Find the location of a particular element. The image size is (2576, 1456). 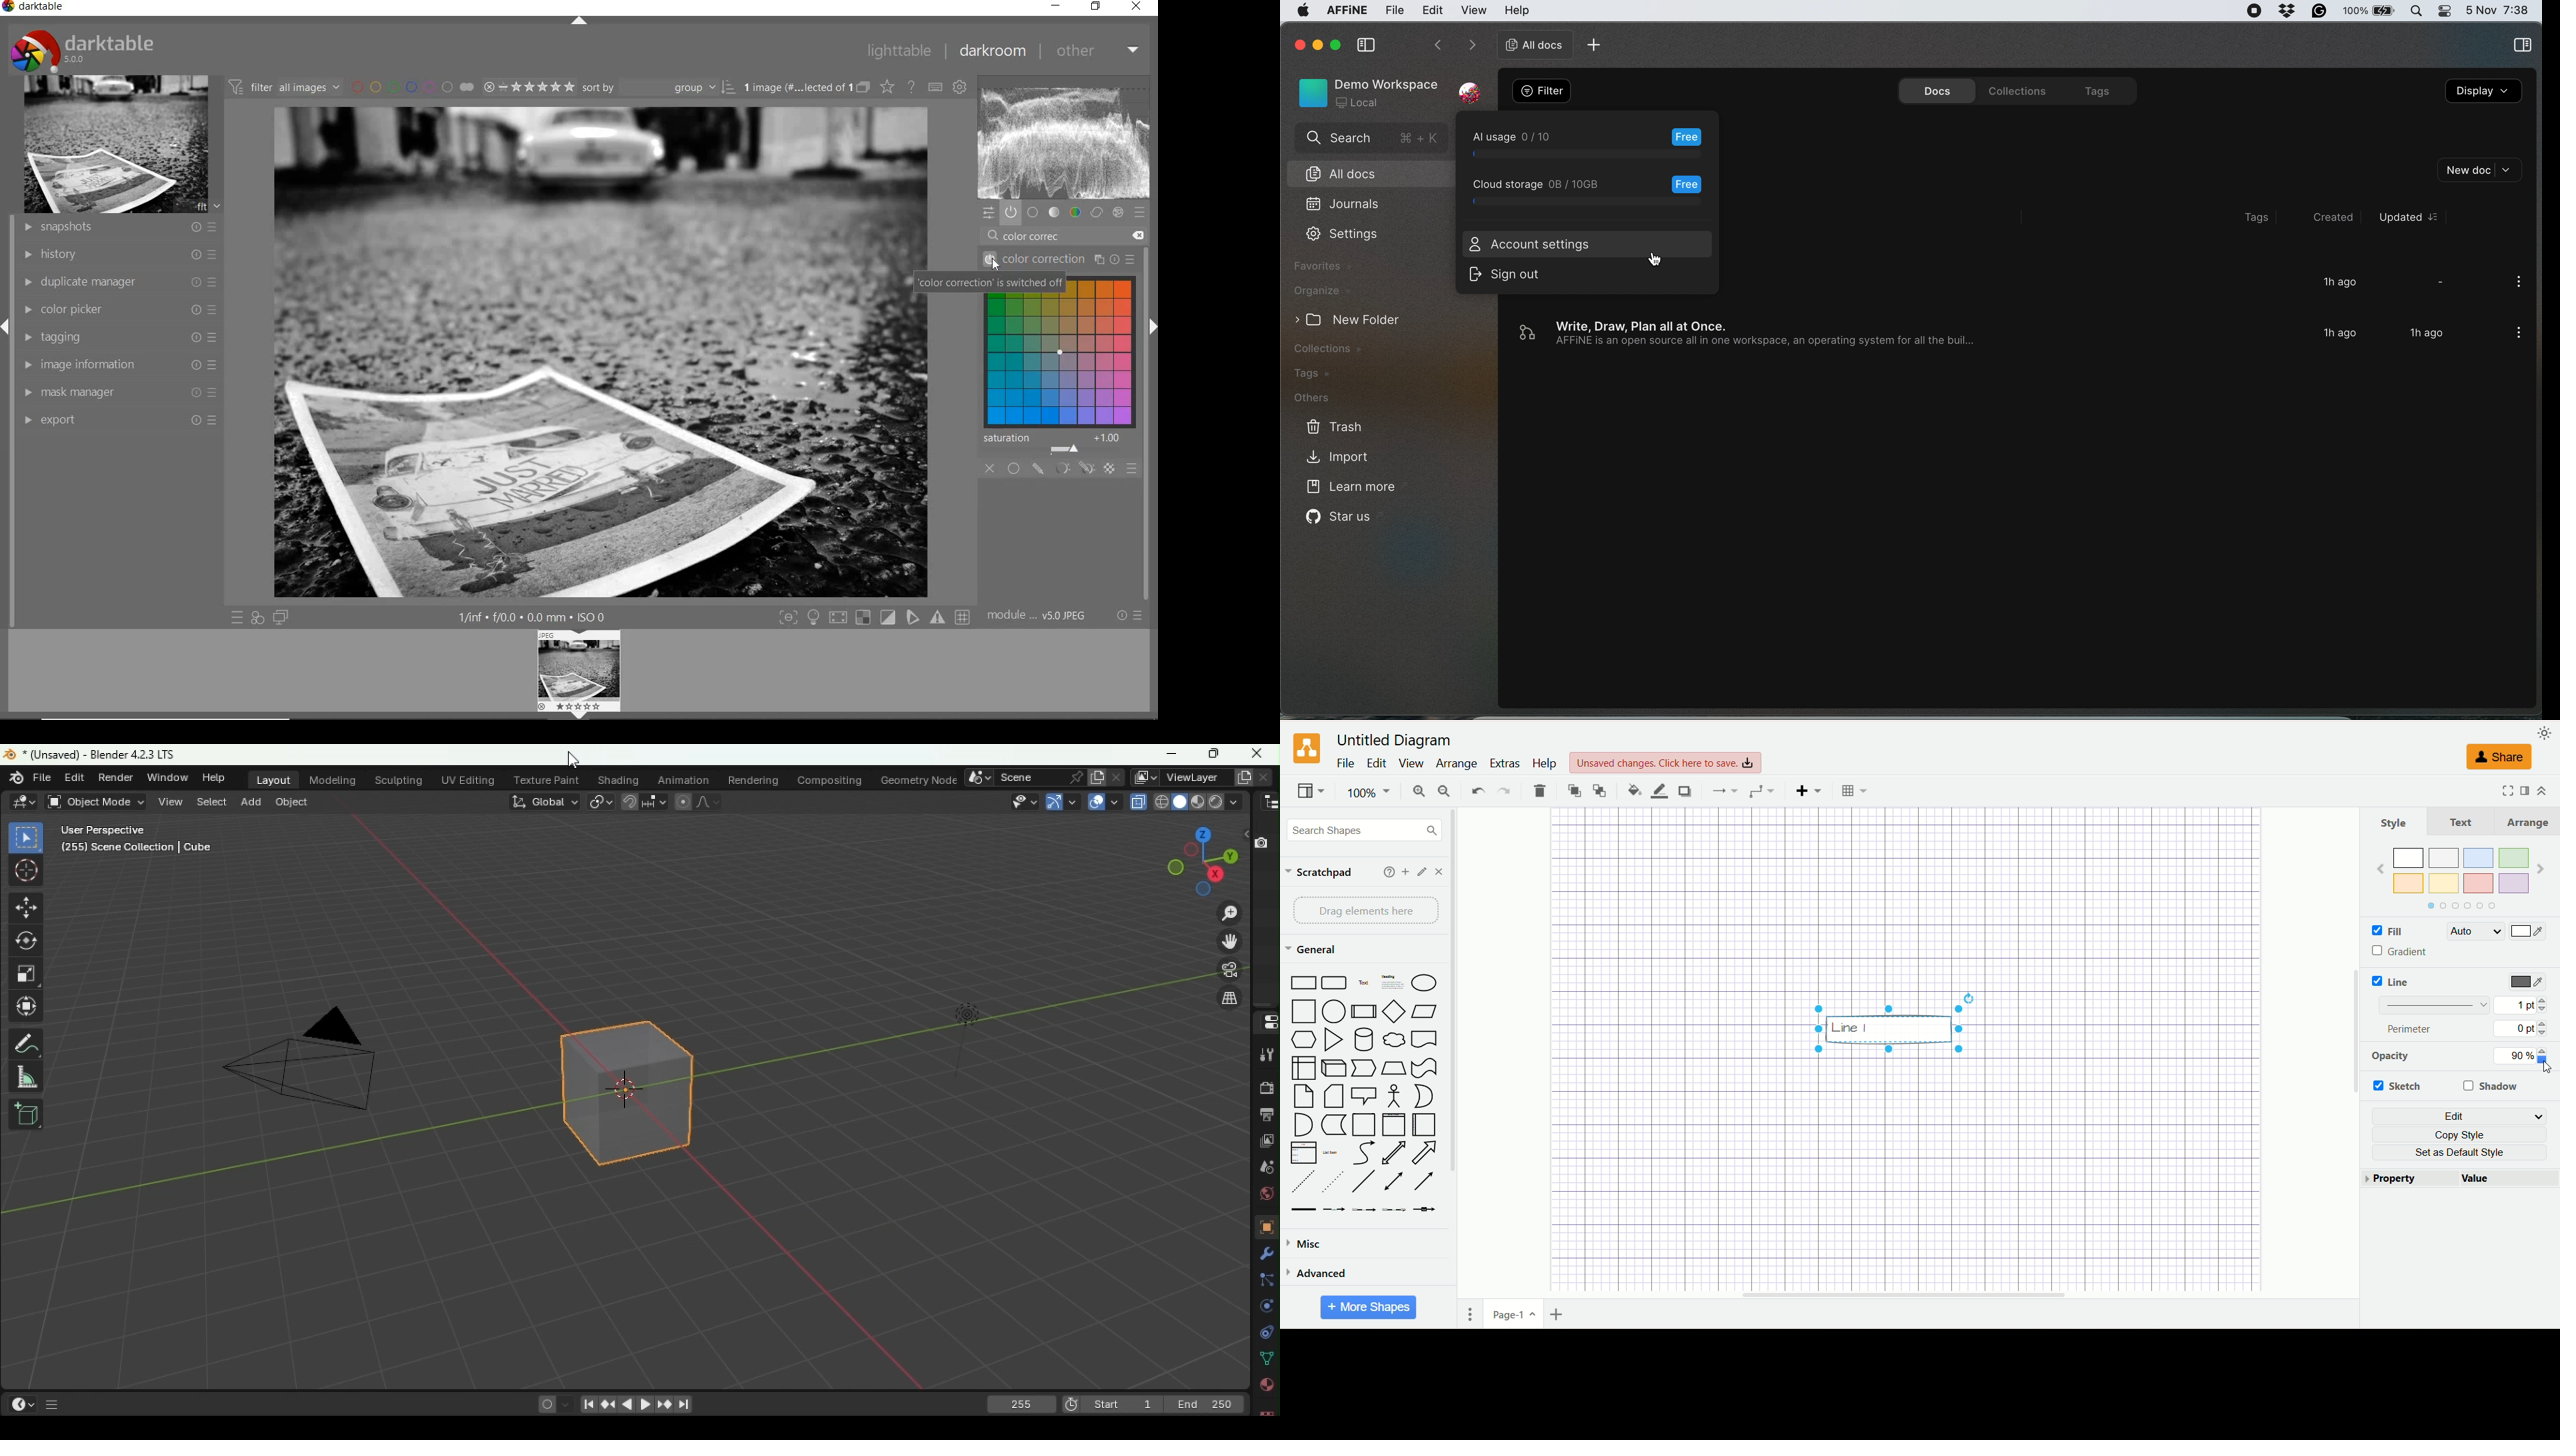

account settings is located at coordinates (1528, 244).